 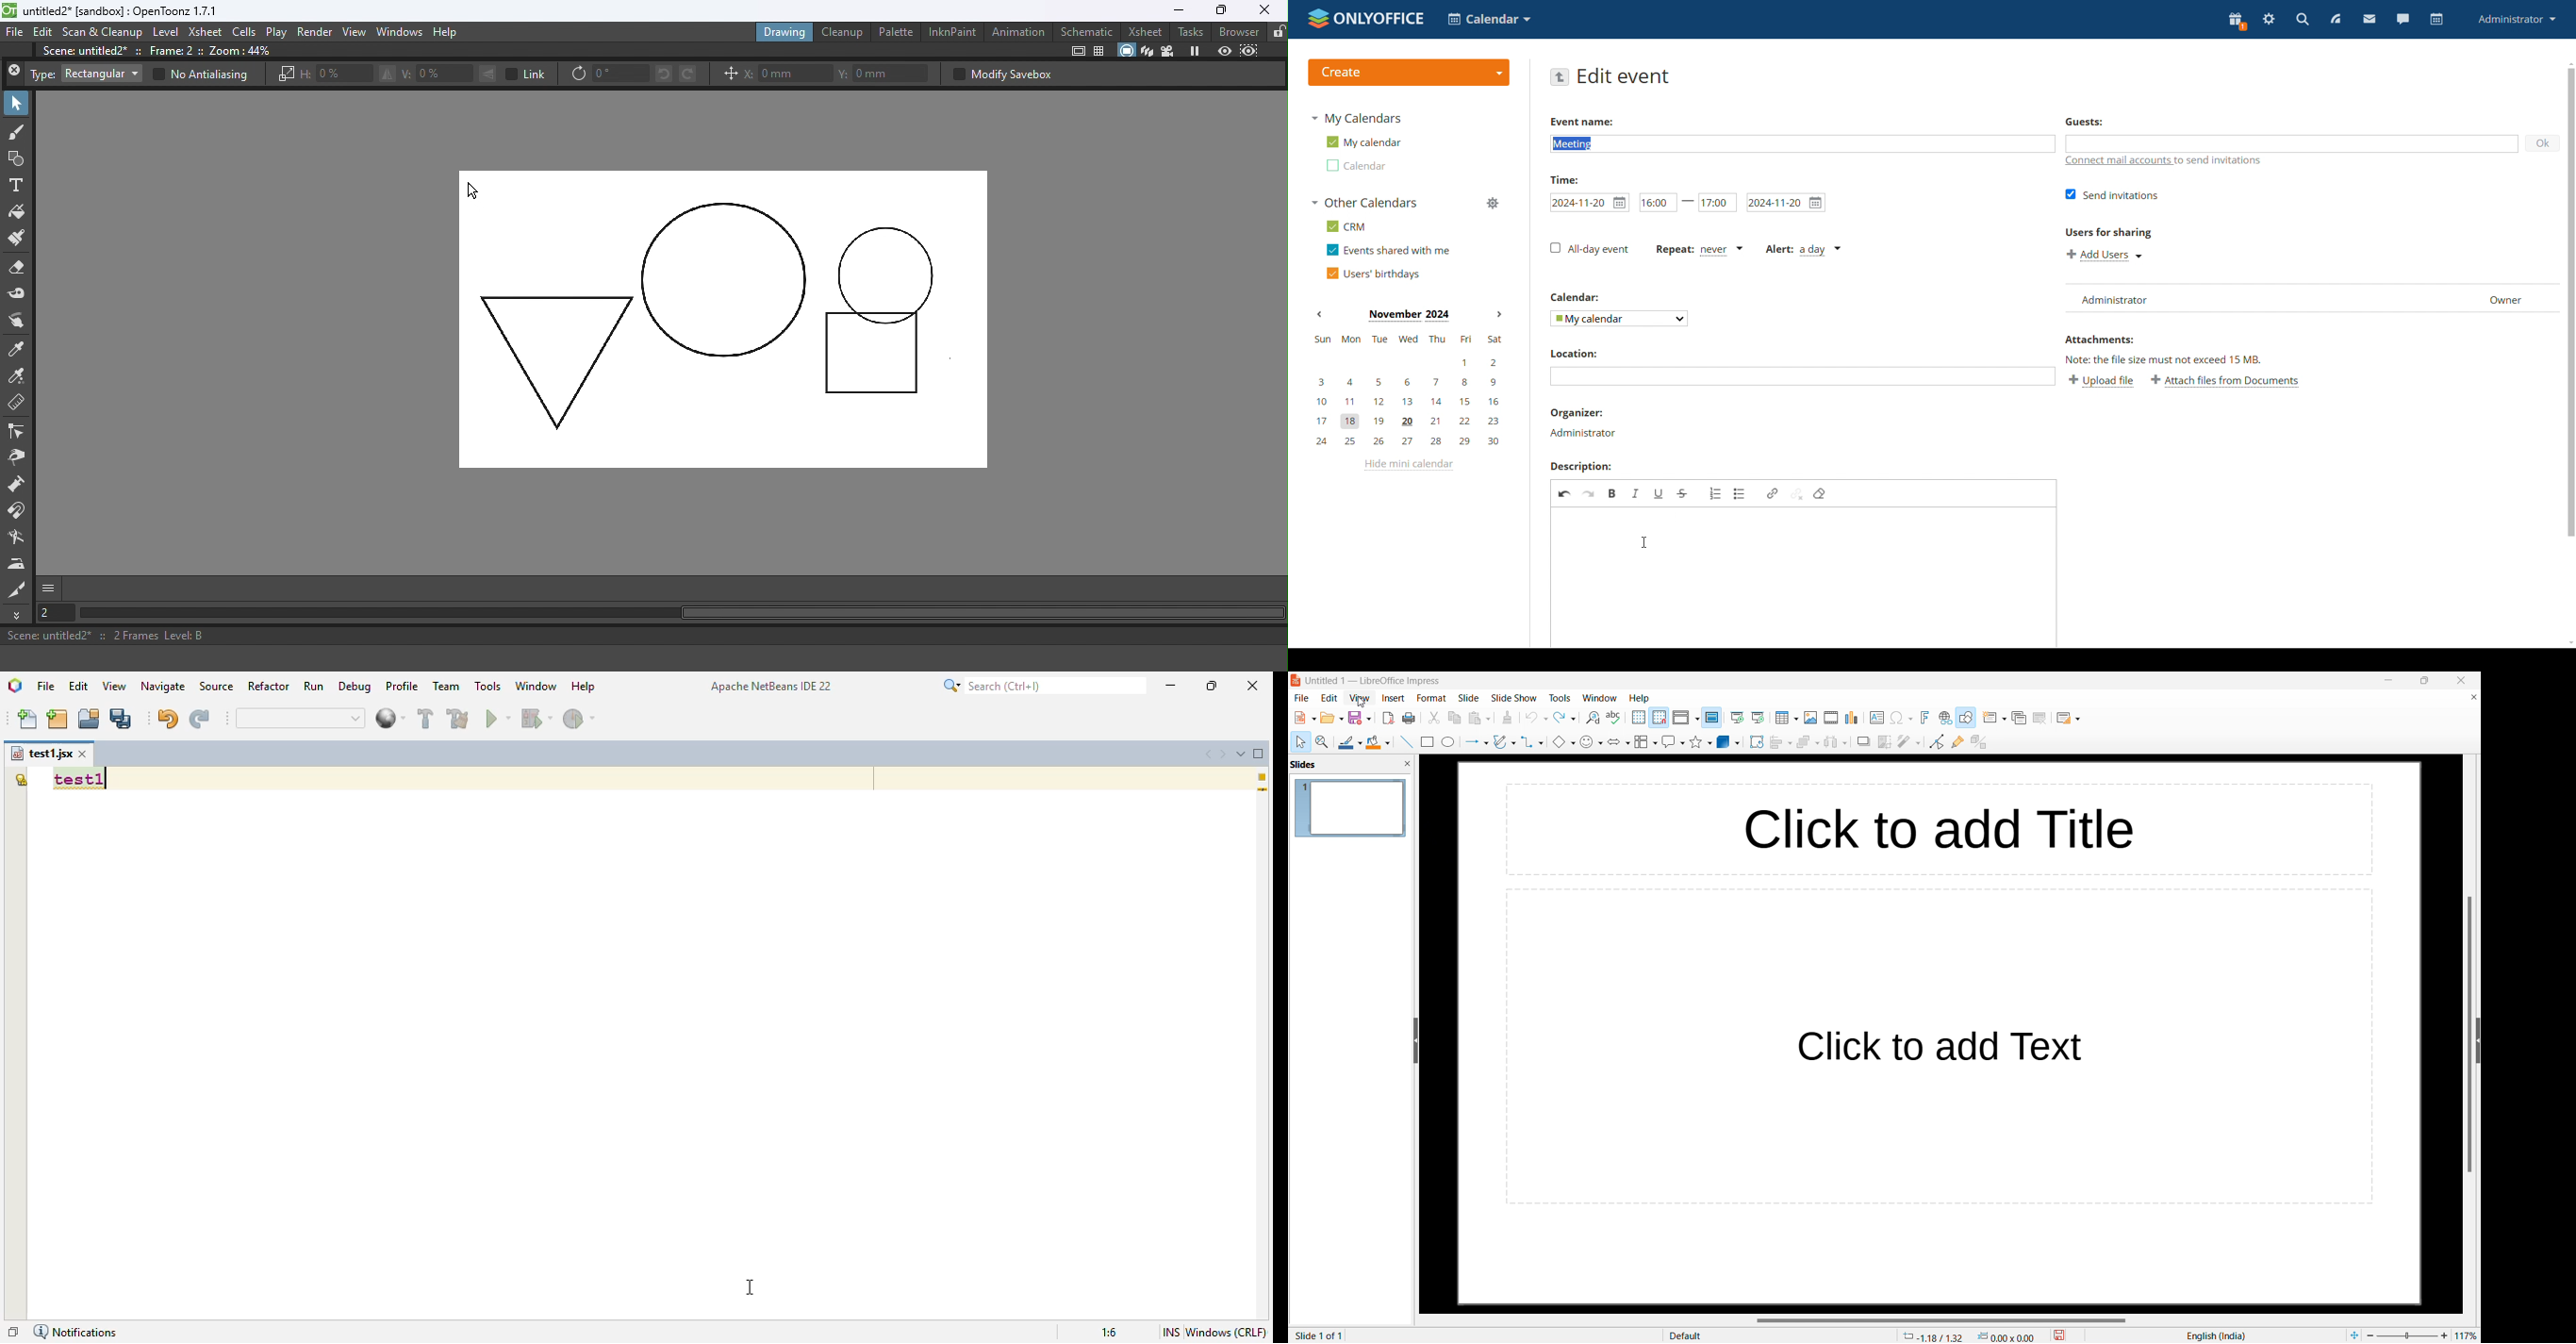 What do you see at coordinates (688, 73) in the screenshot?
I see `Rotate selection right` at bounding box center [688, 73].